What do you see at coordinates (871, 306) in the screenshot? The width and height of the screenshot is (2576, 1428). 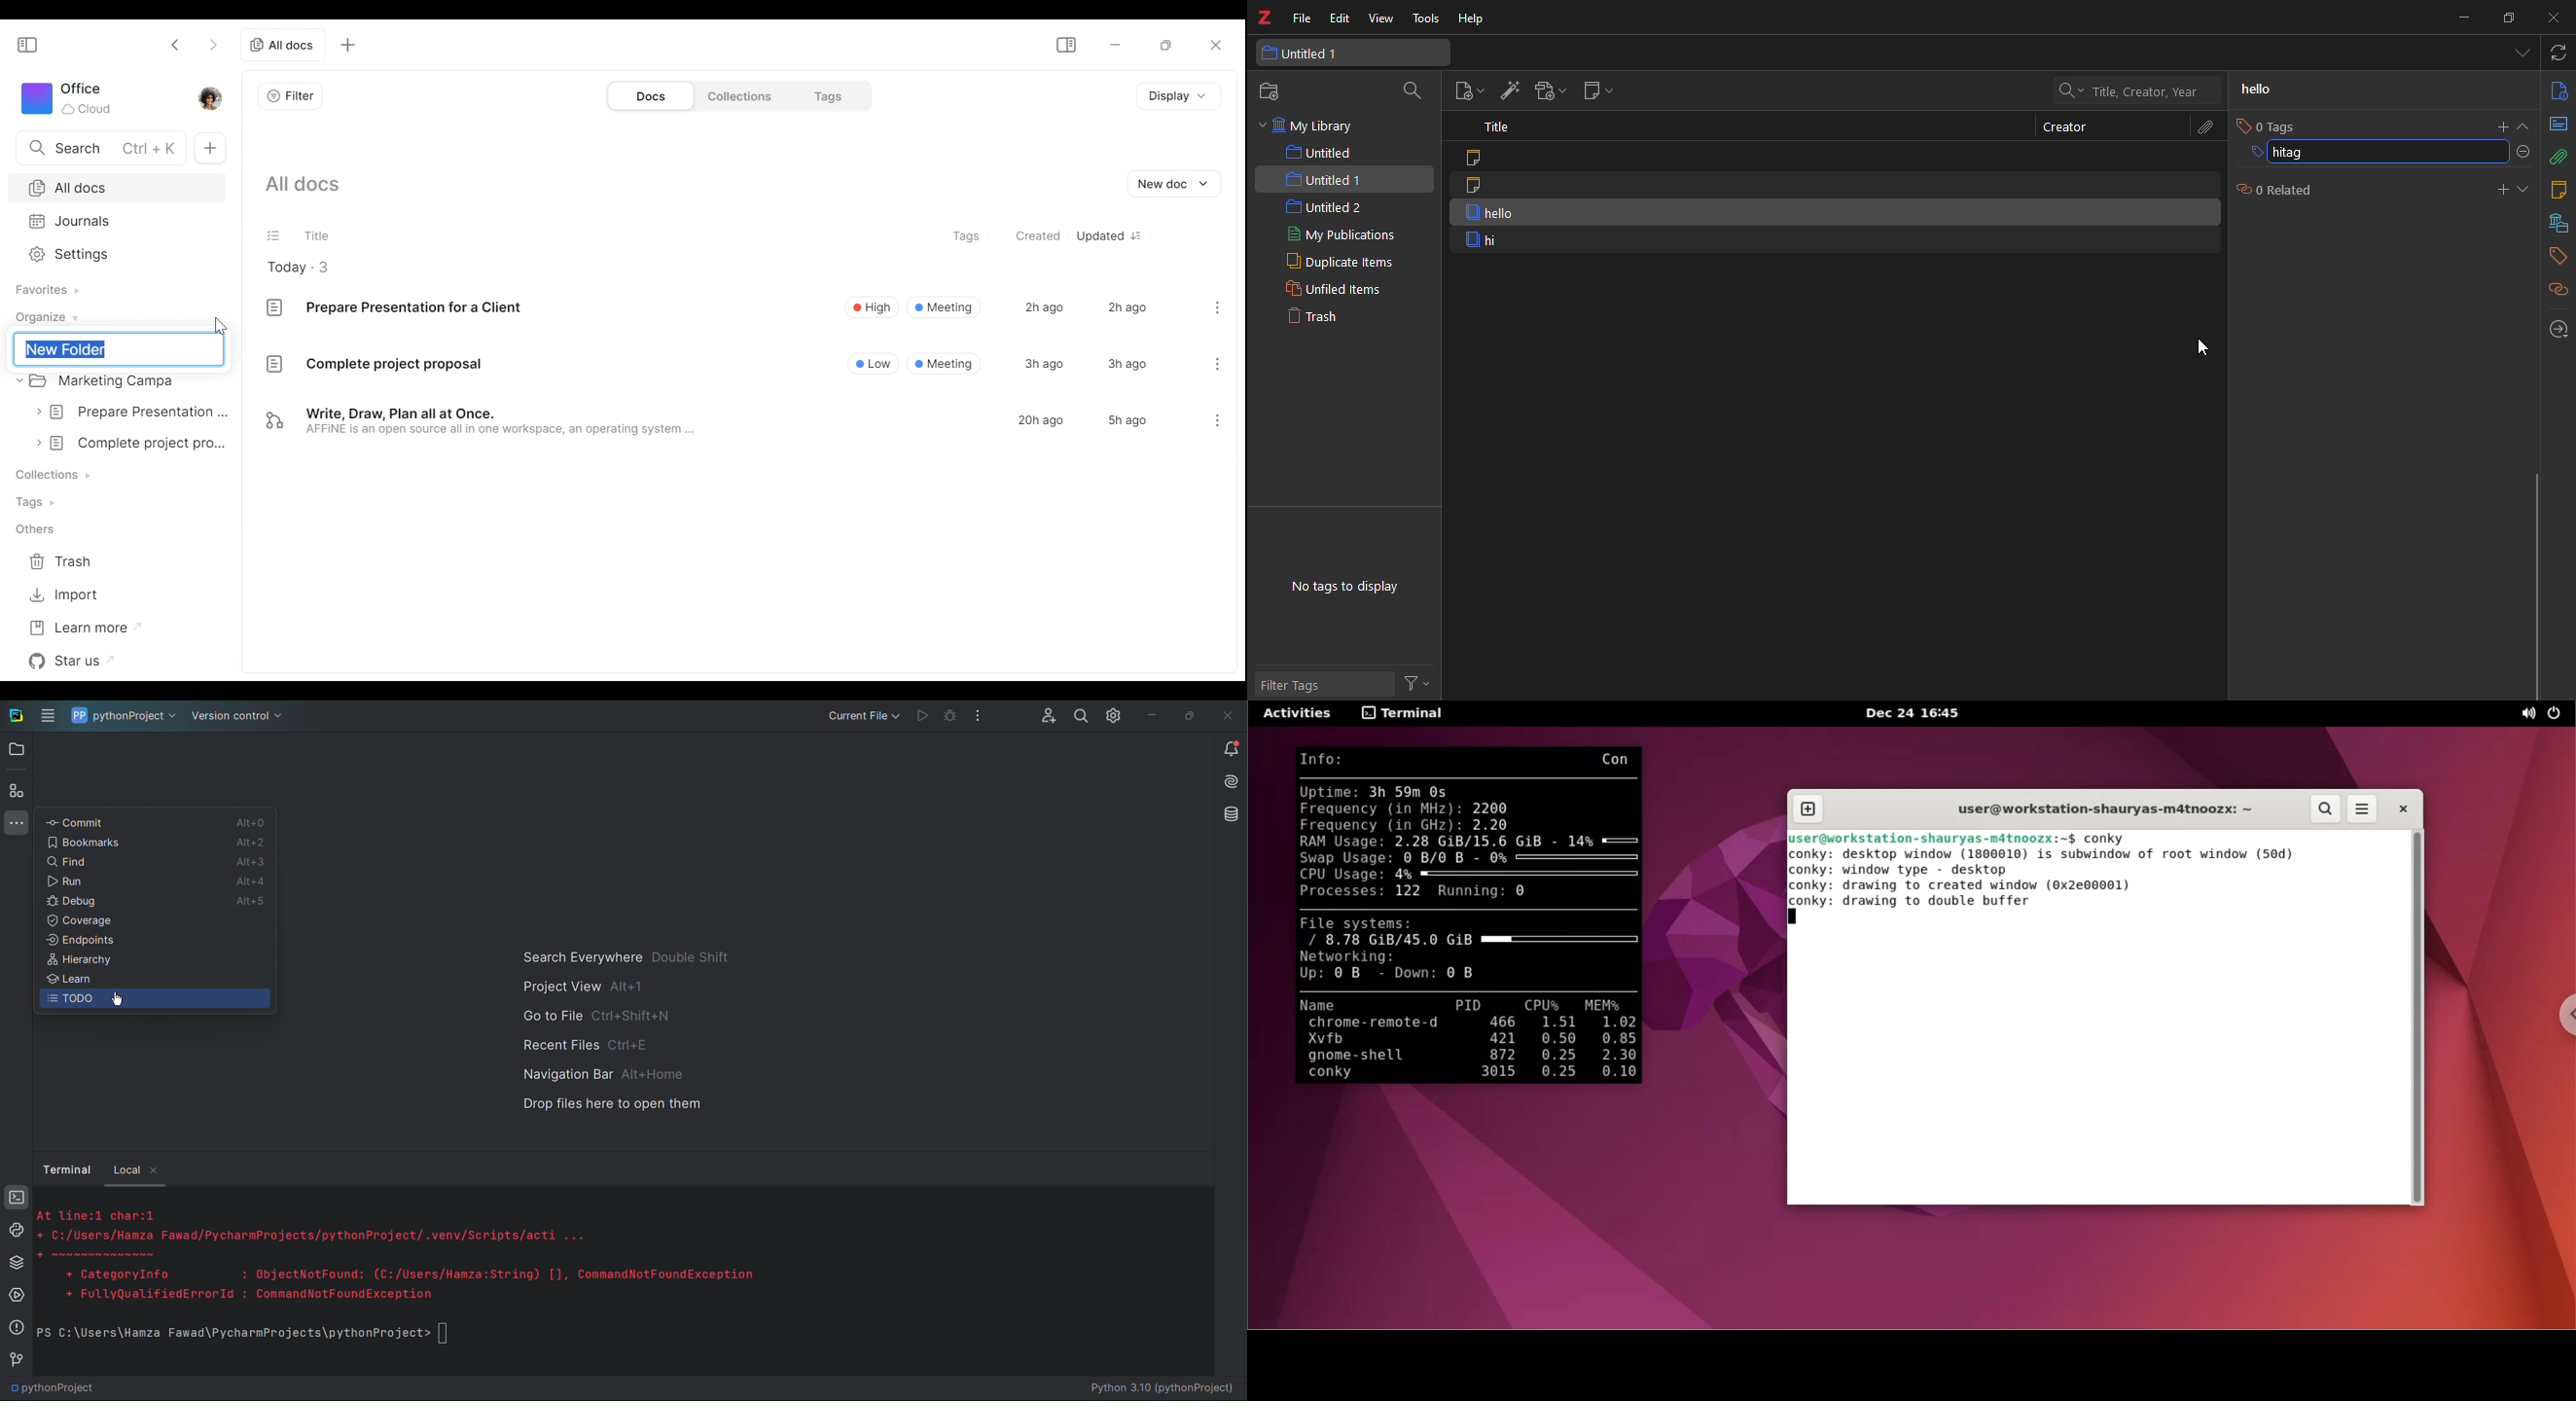 I see `High` at bounding box center [871, 306].